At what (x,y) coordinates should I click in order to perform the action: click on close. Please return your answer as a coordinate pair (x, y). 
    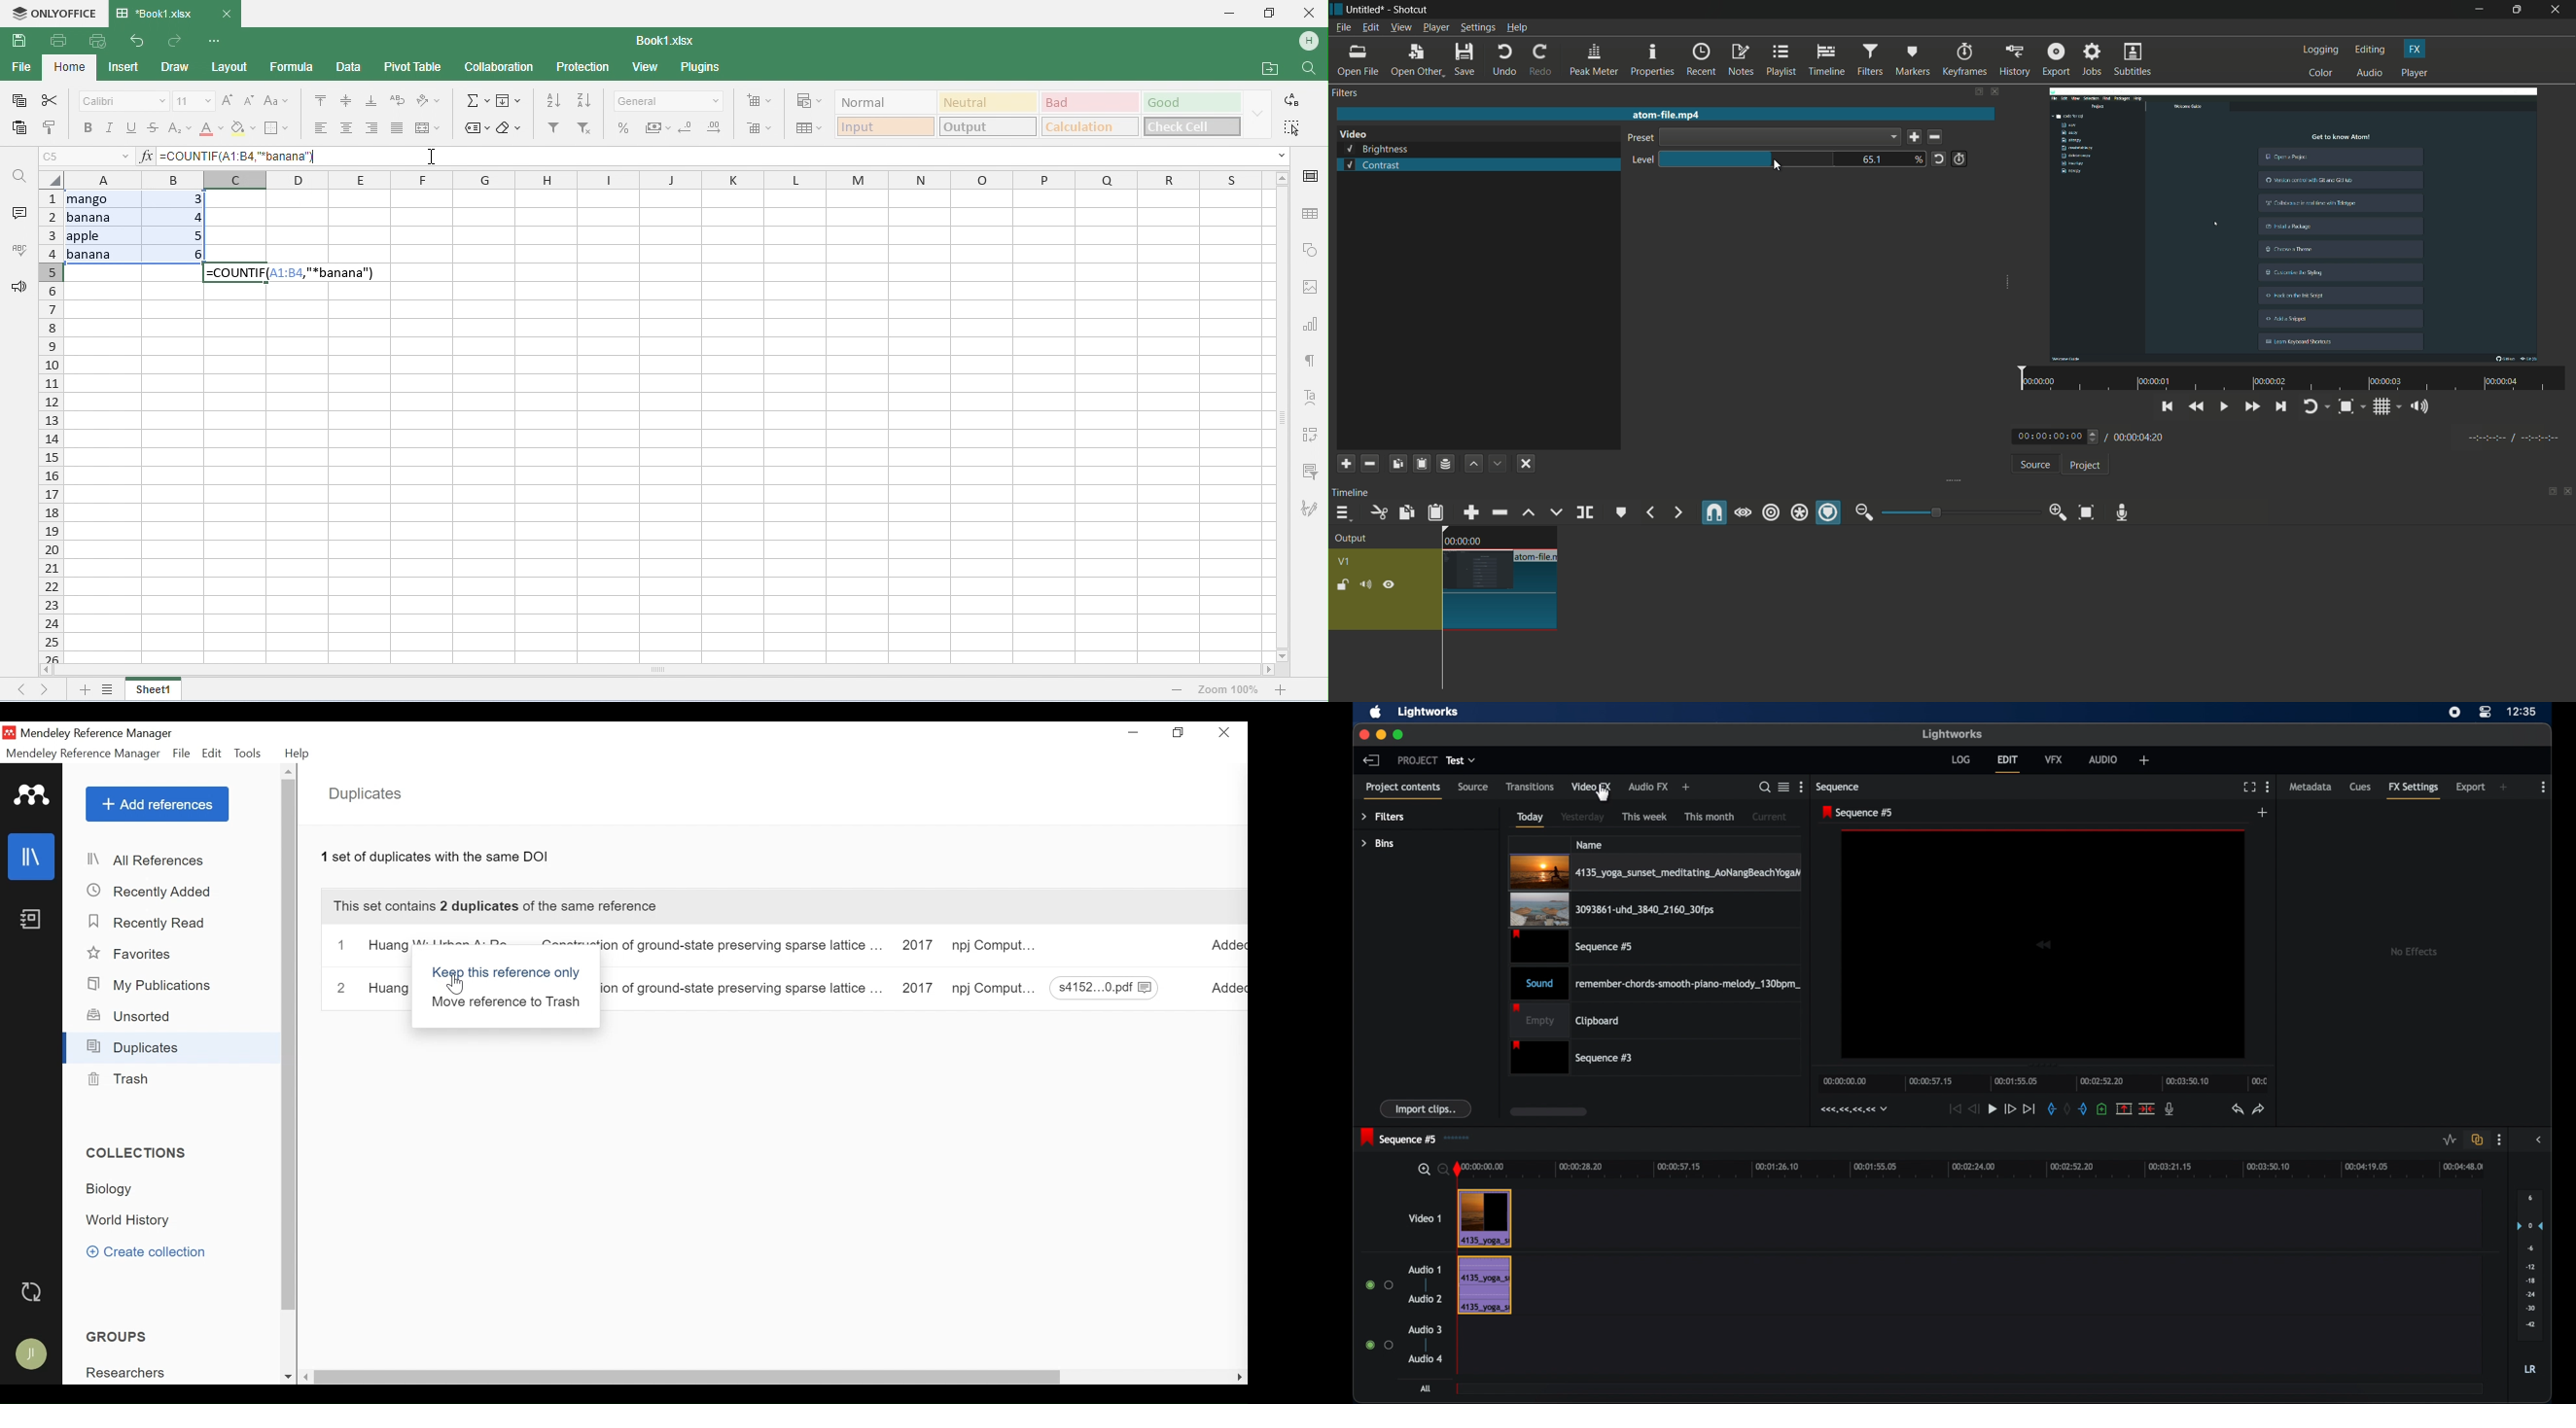
    Looking at the image, I should click on (227, 14).